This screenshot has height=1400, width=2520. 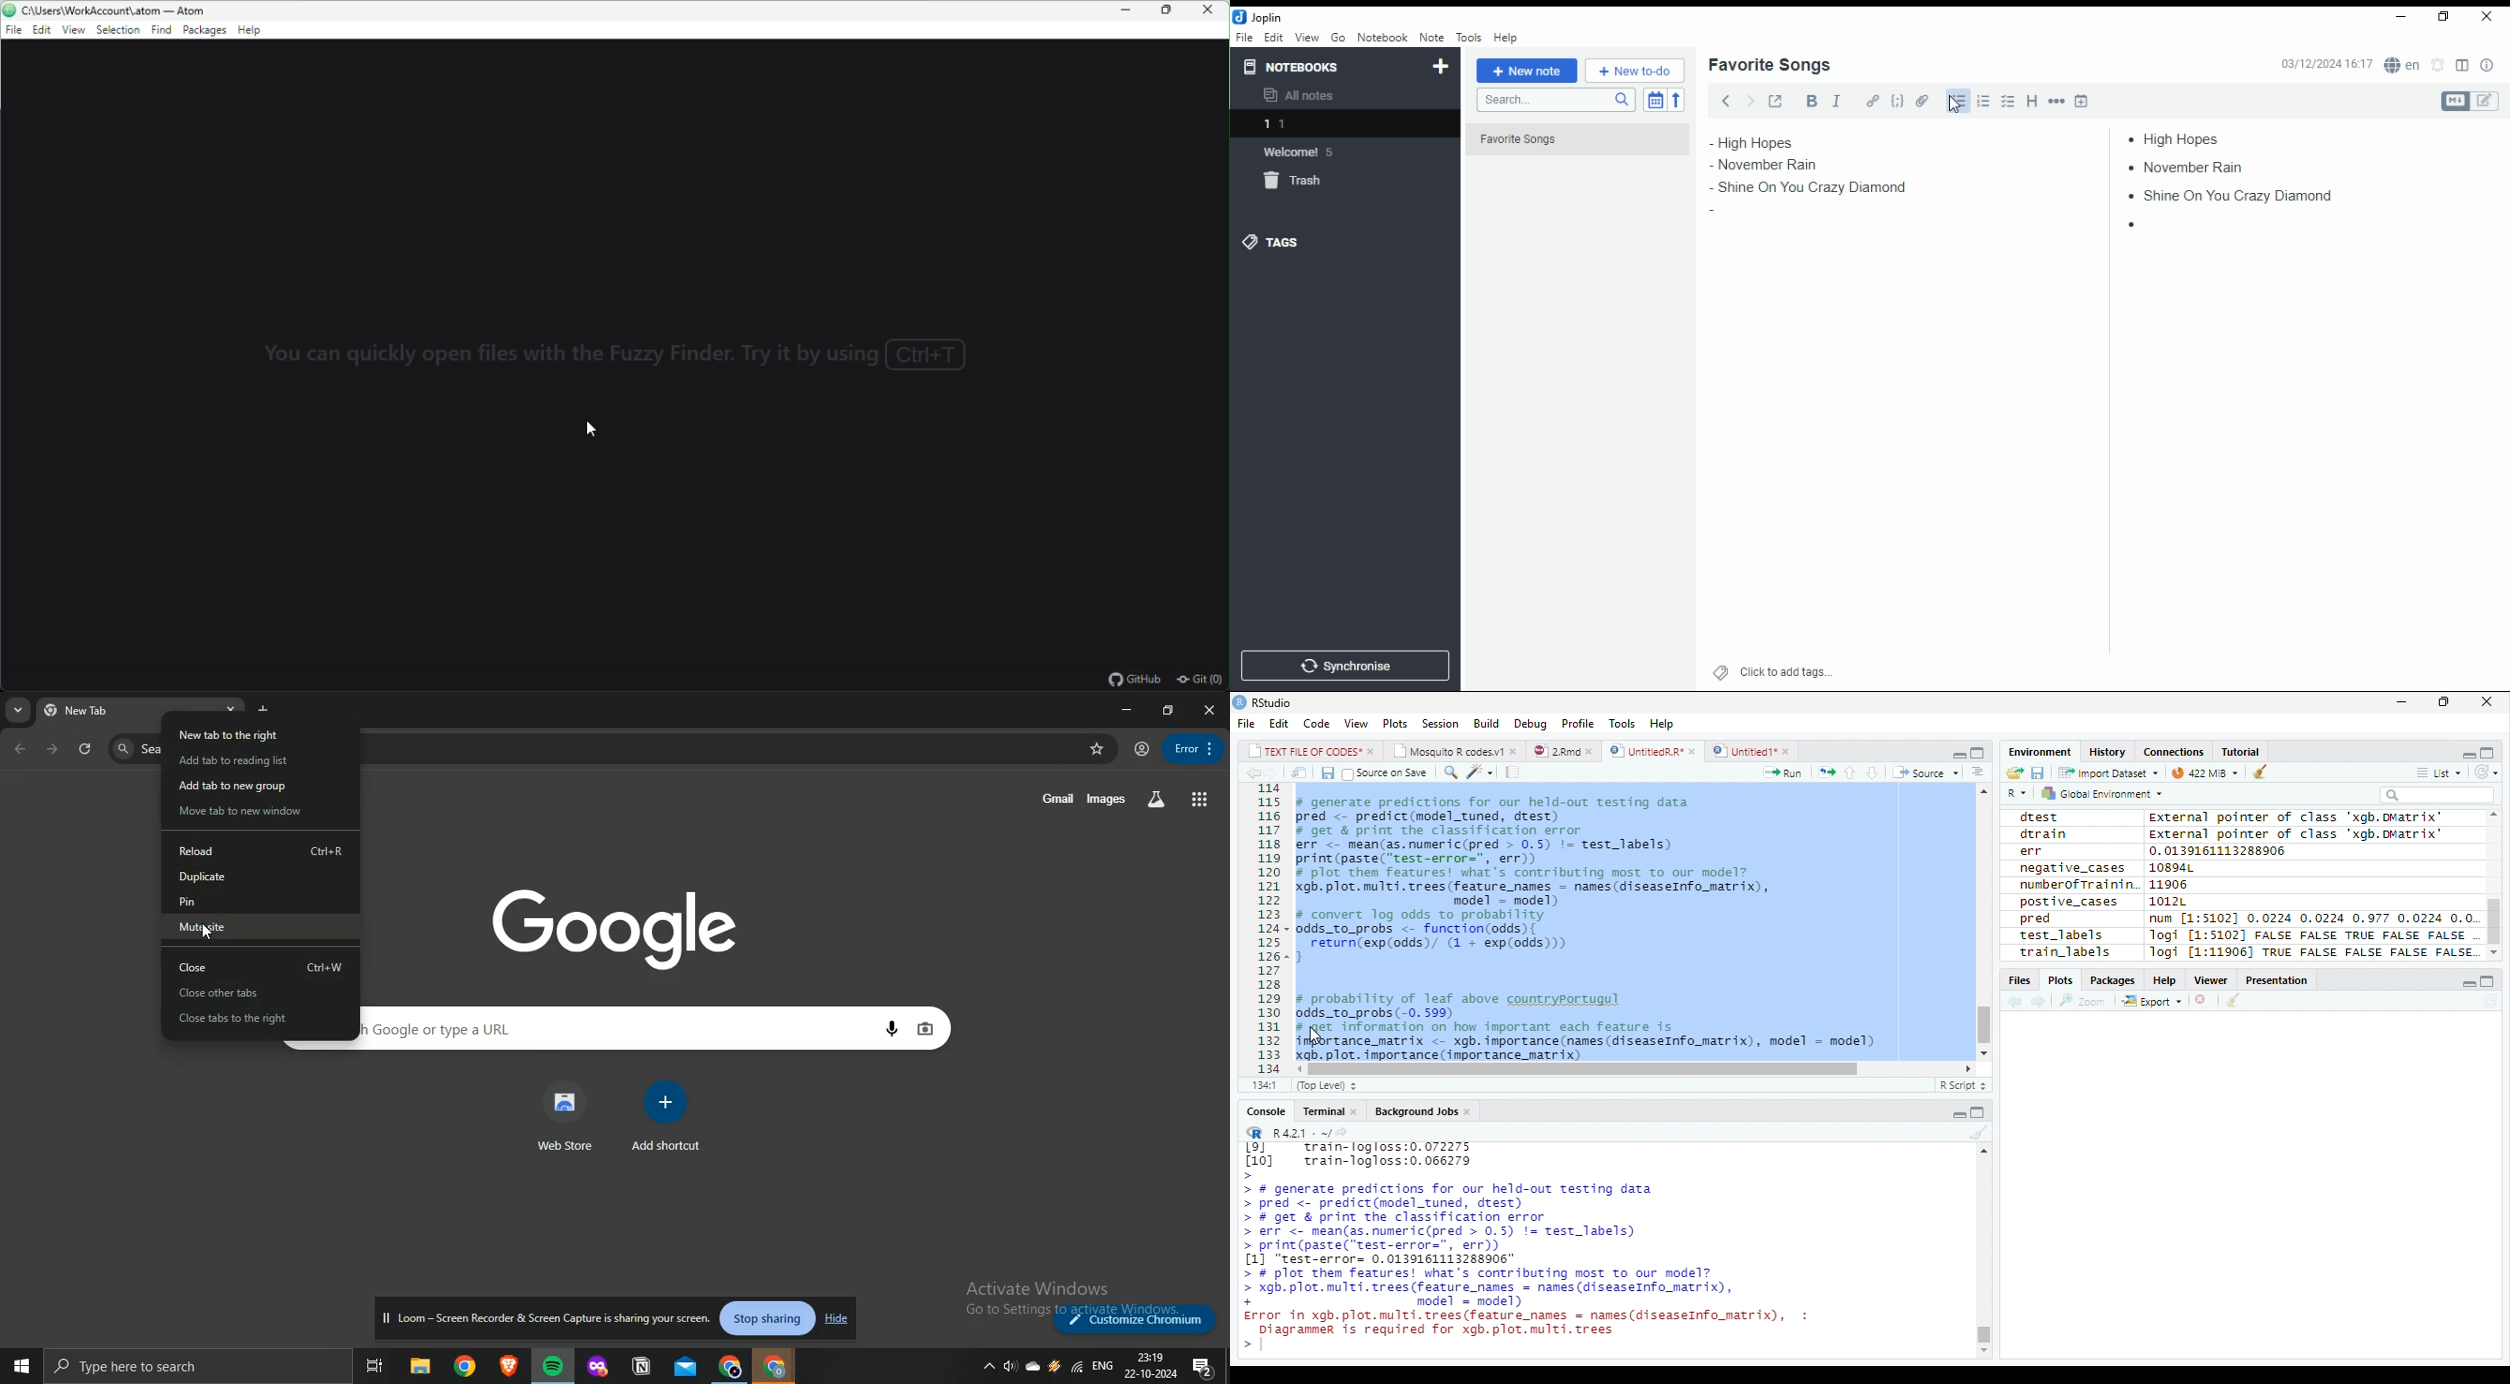 I want to click on notebook 1, so click(x=1303, y=126).